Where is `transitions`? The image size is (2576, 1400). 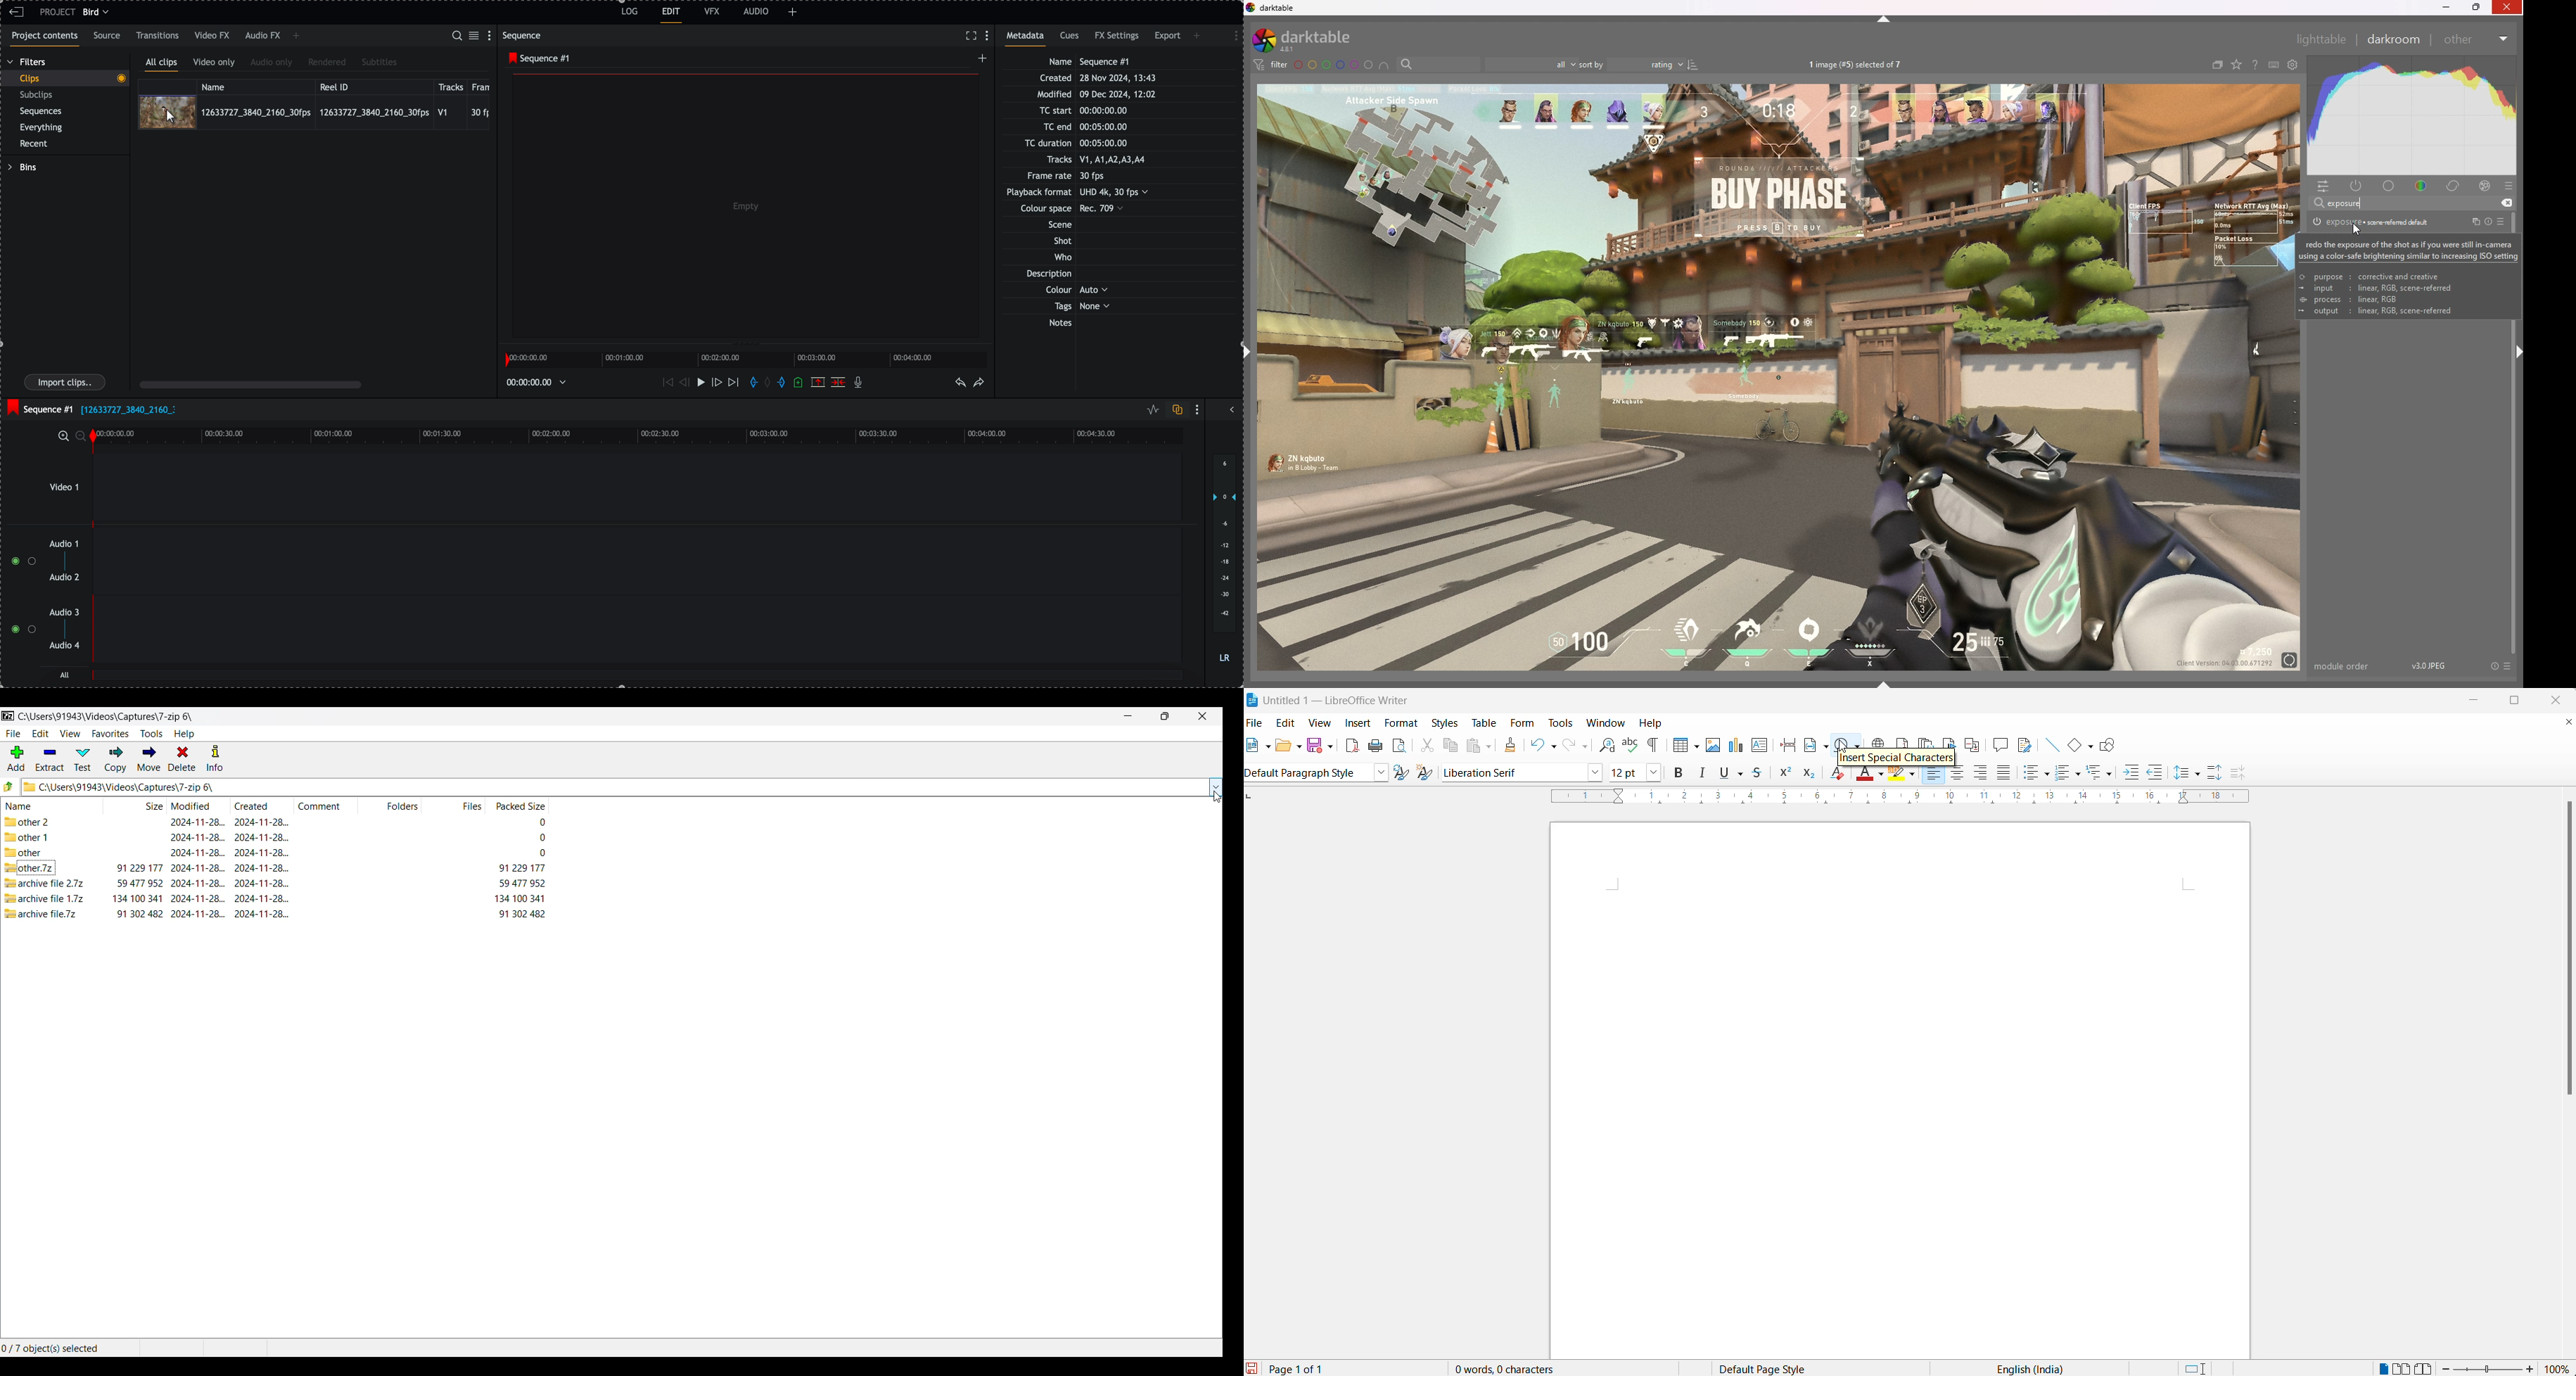 transitions is located at coordinates (158, 36).